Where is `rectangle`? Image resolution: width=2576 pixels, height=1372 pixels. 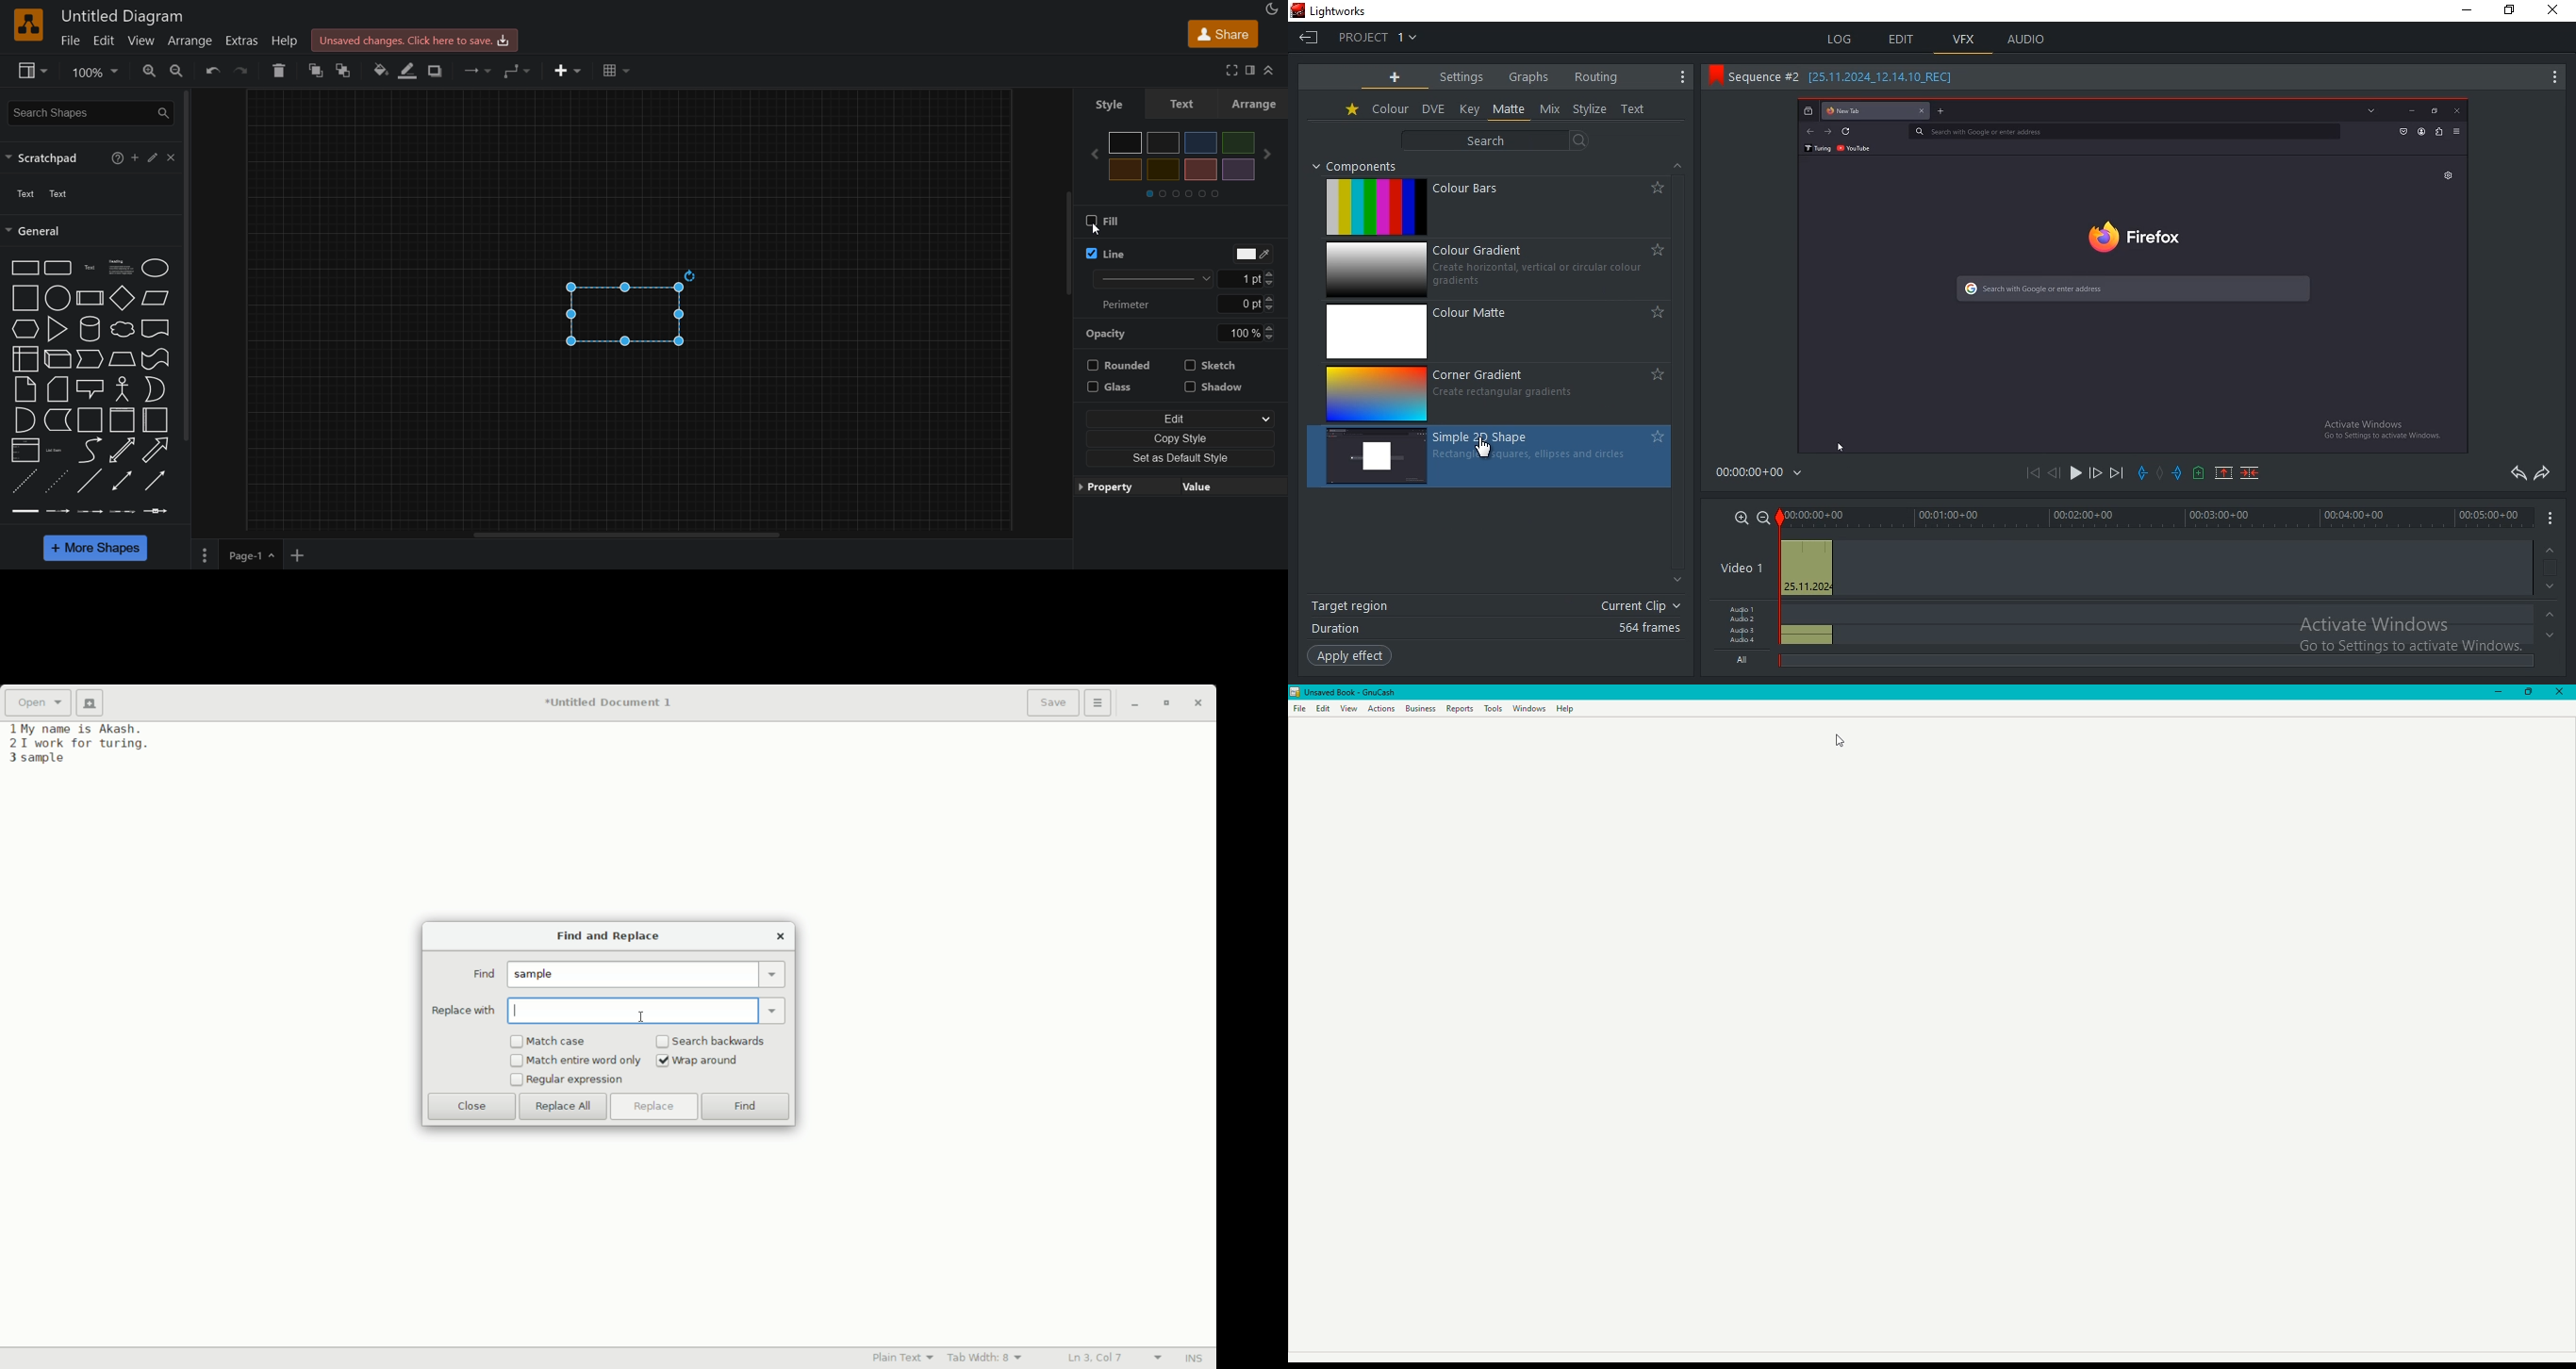 rectangle is located at coordinates (24, 268).